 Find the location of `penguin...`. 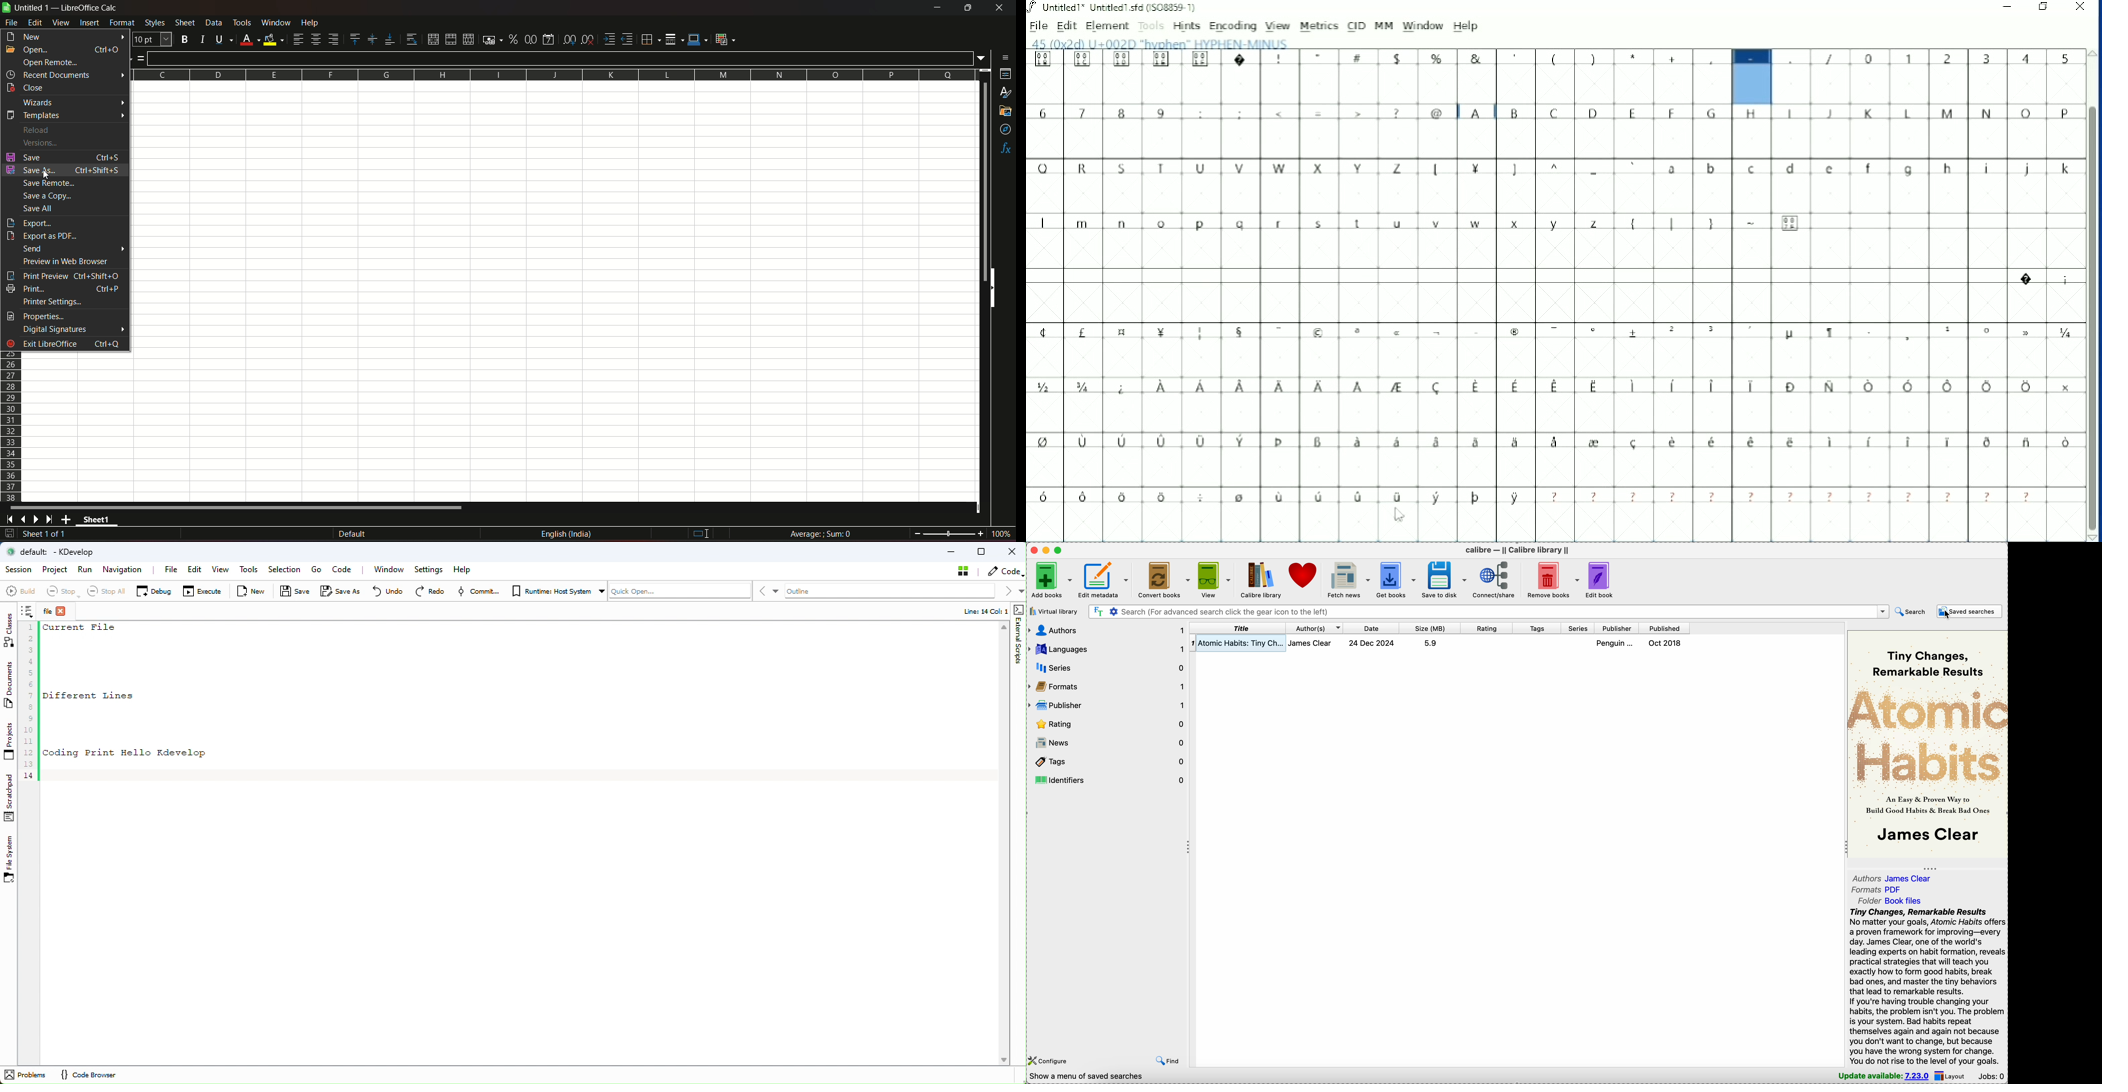

penguin... is located at coordinates (1617, 643).